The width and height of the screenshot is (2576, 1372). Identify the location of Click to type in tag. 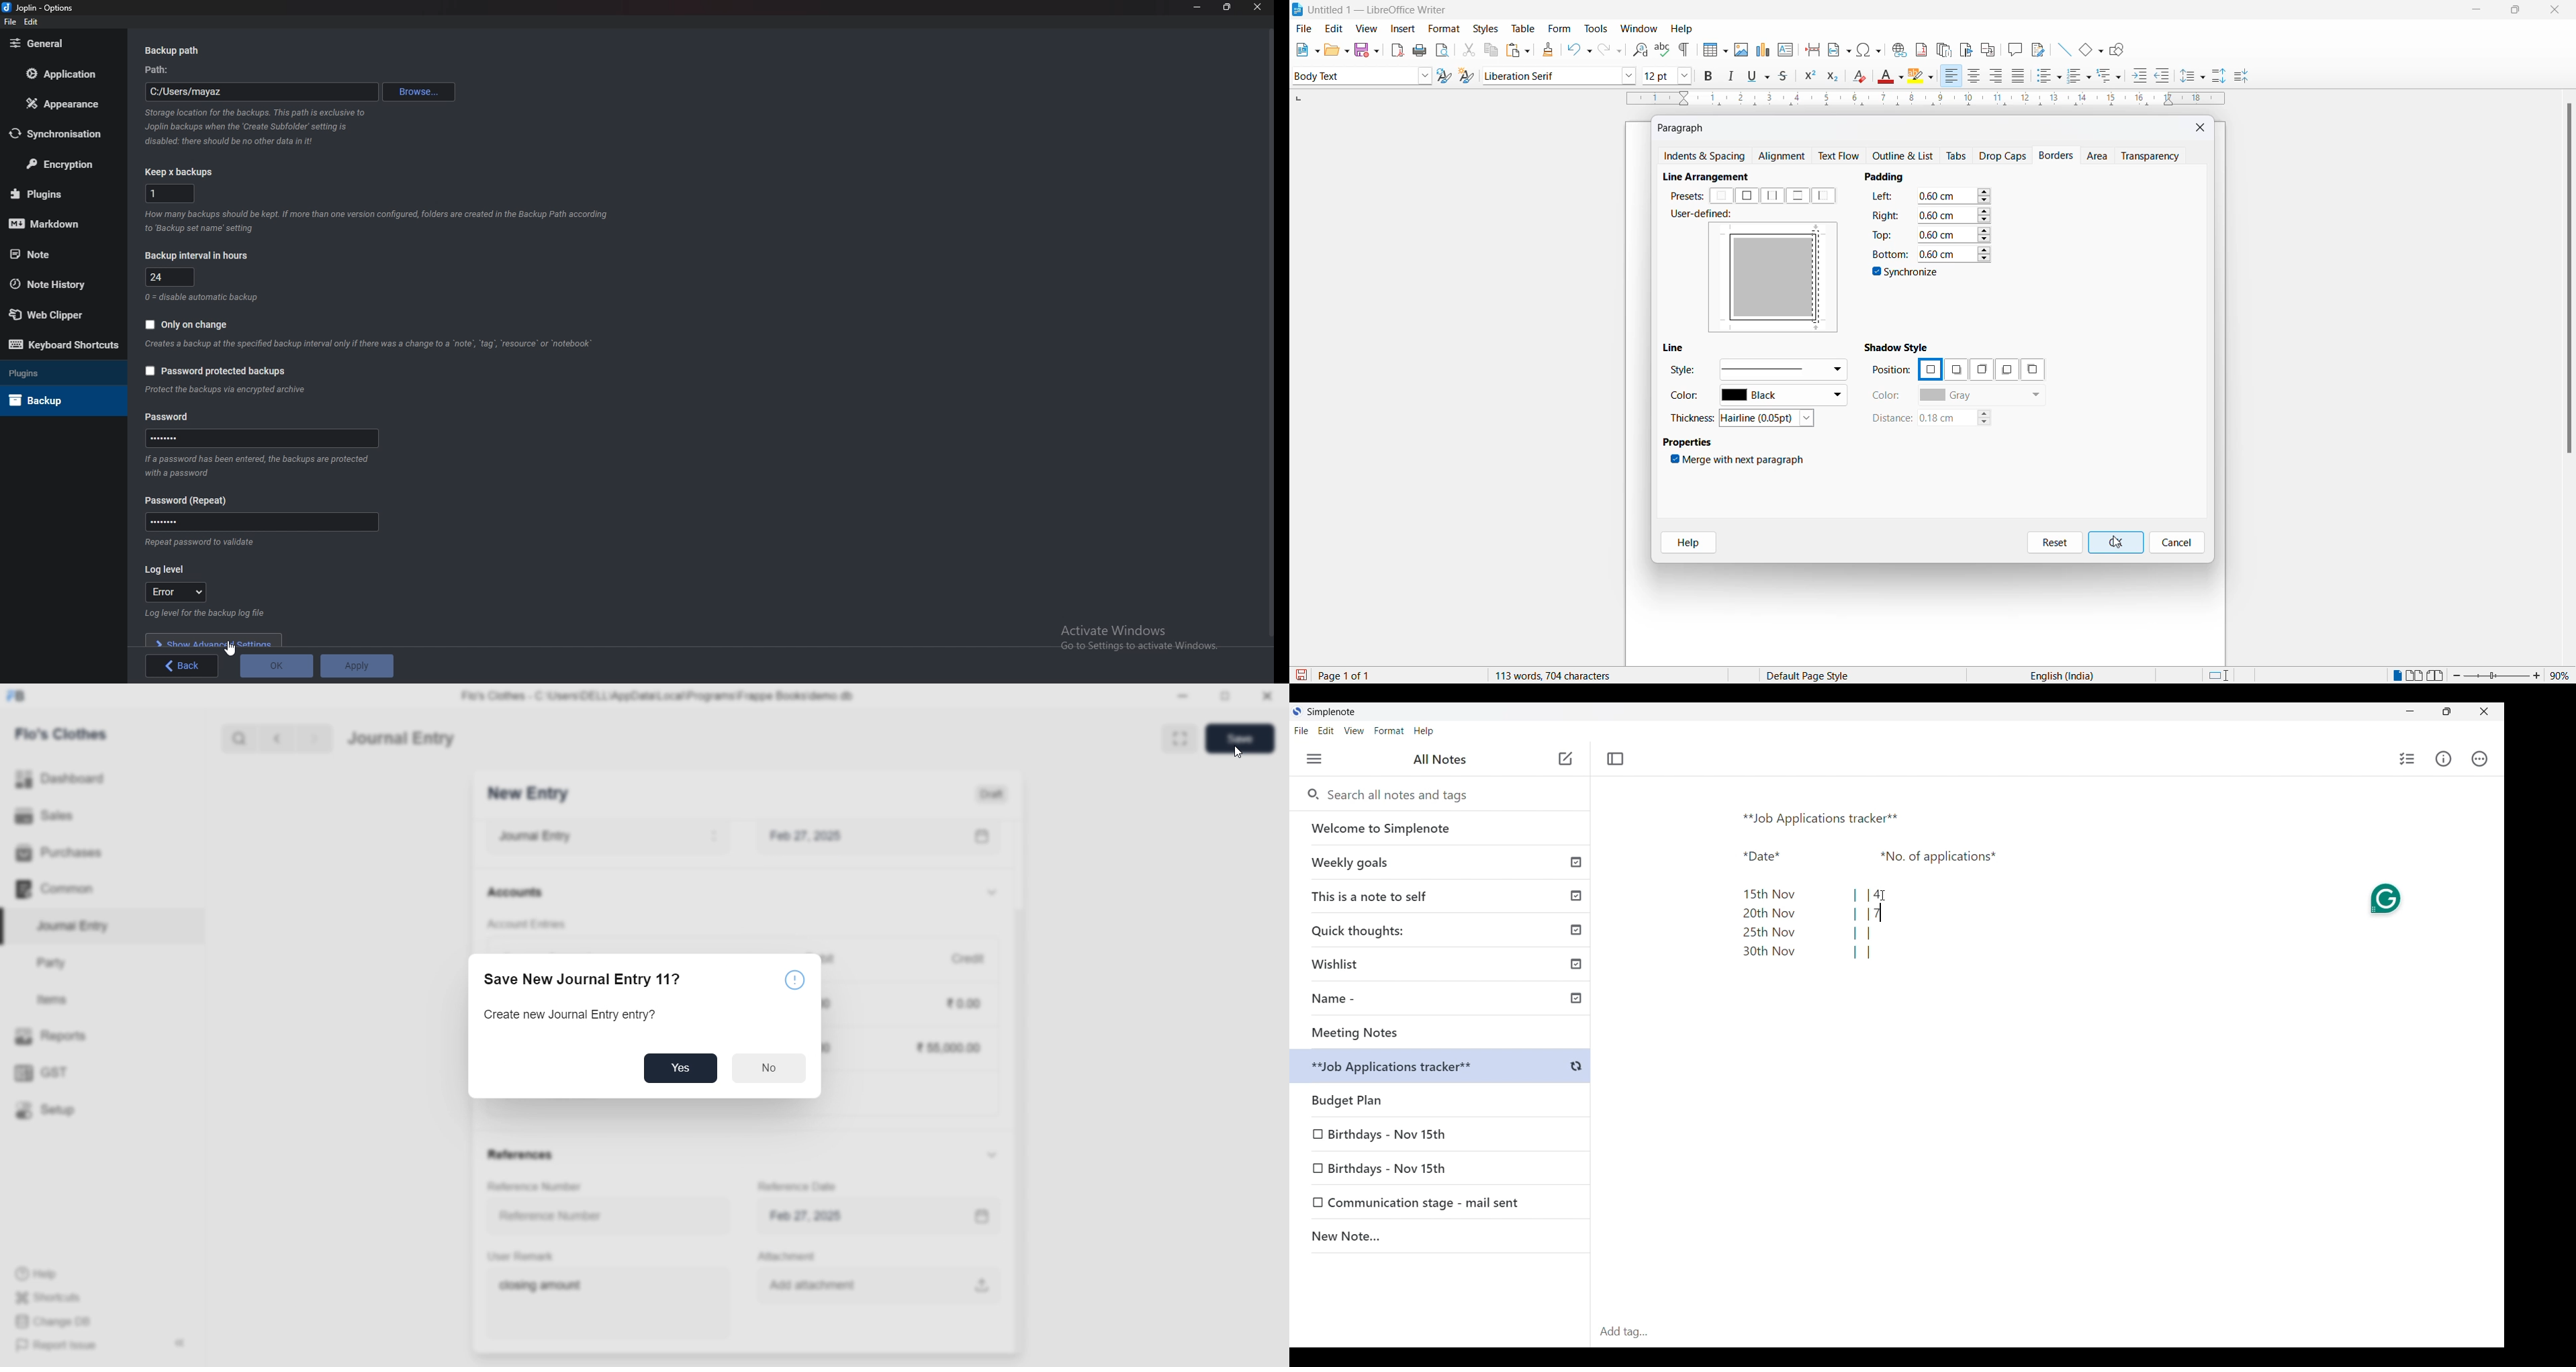
(2048, 1333).